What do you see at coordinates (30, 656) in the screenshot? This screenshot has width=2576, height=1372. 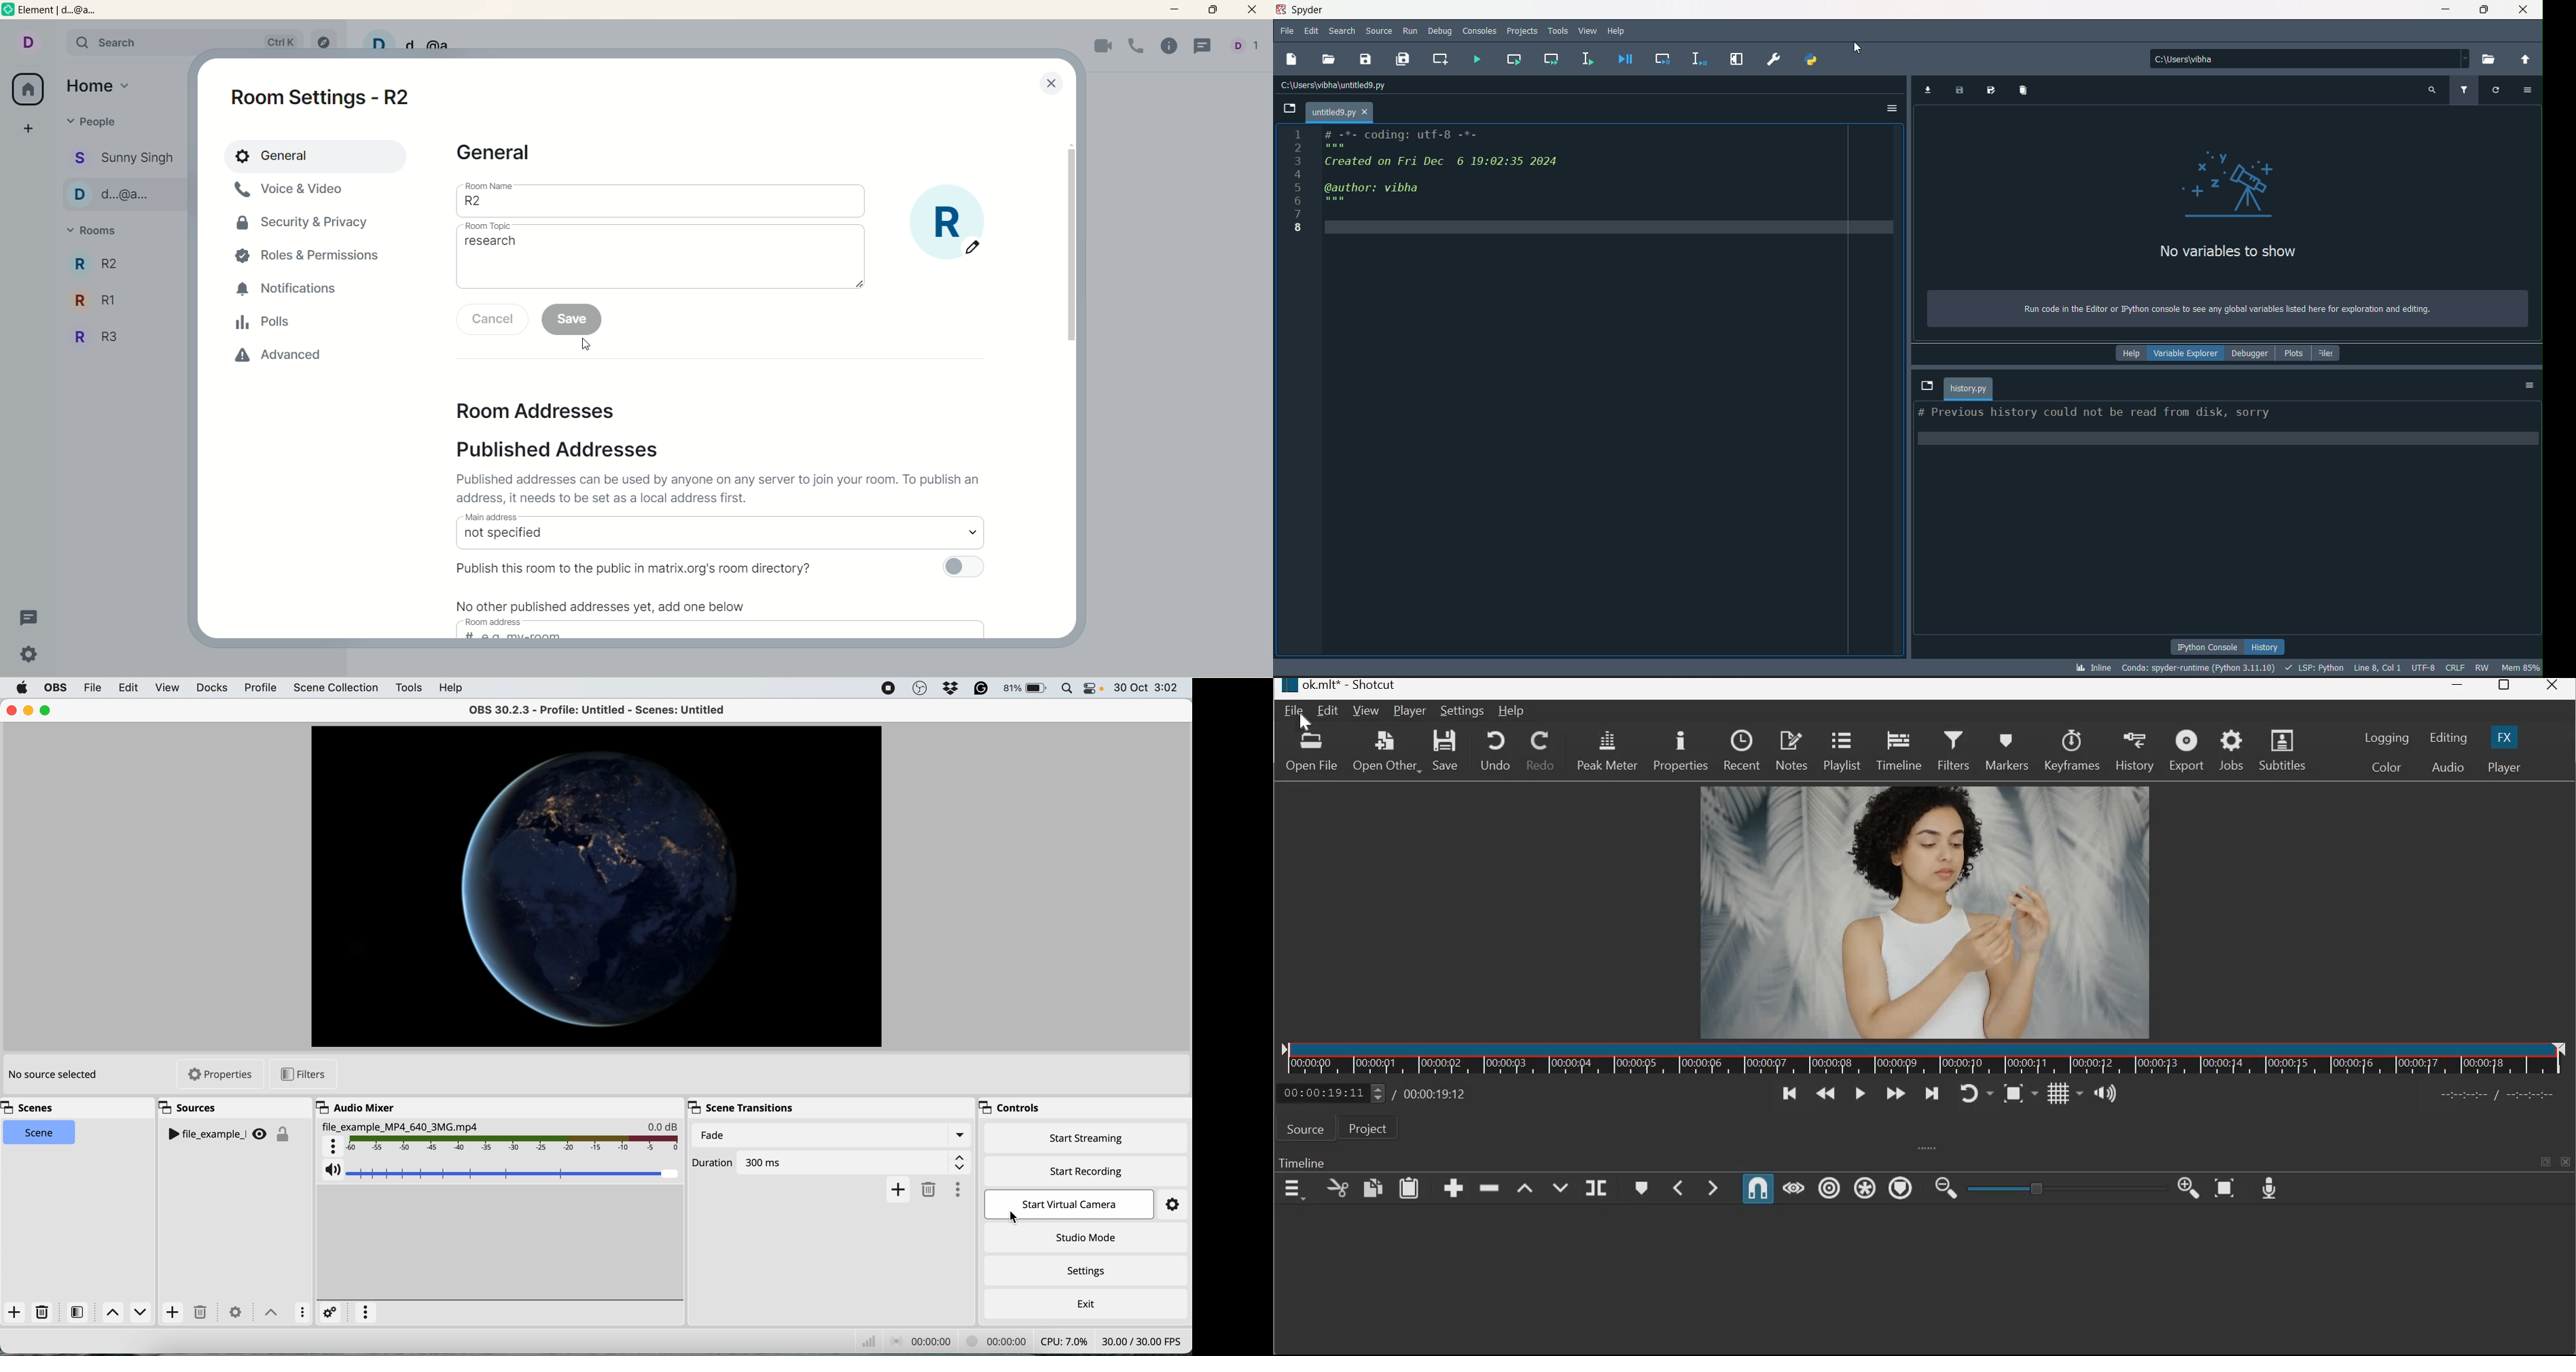 I see `settings` at bounding box center [30, 656].